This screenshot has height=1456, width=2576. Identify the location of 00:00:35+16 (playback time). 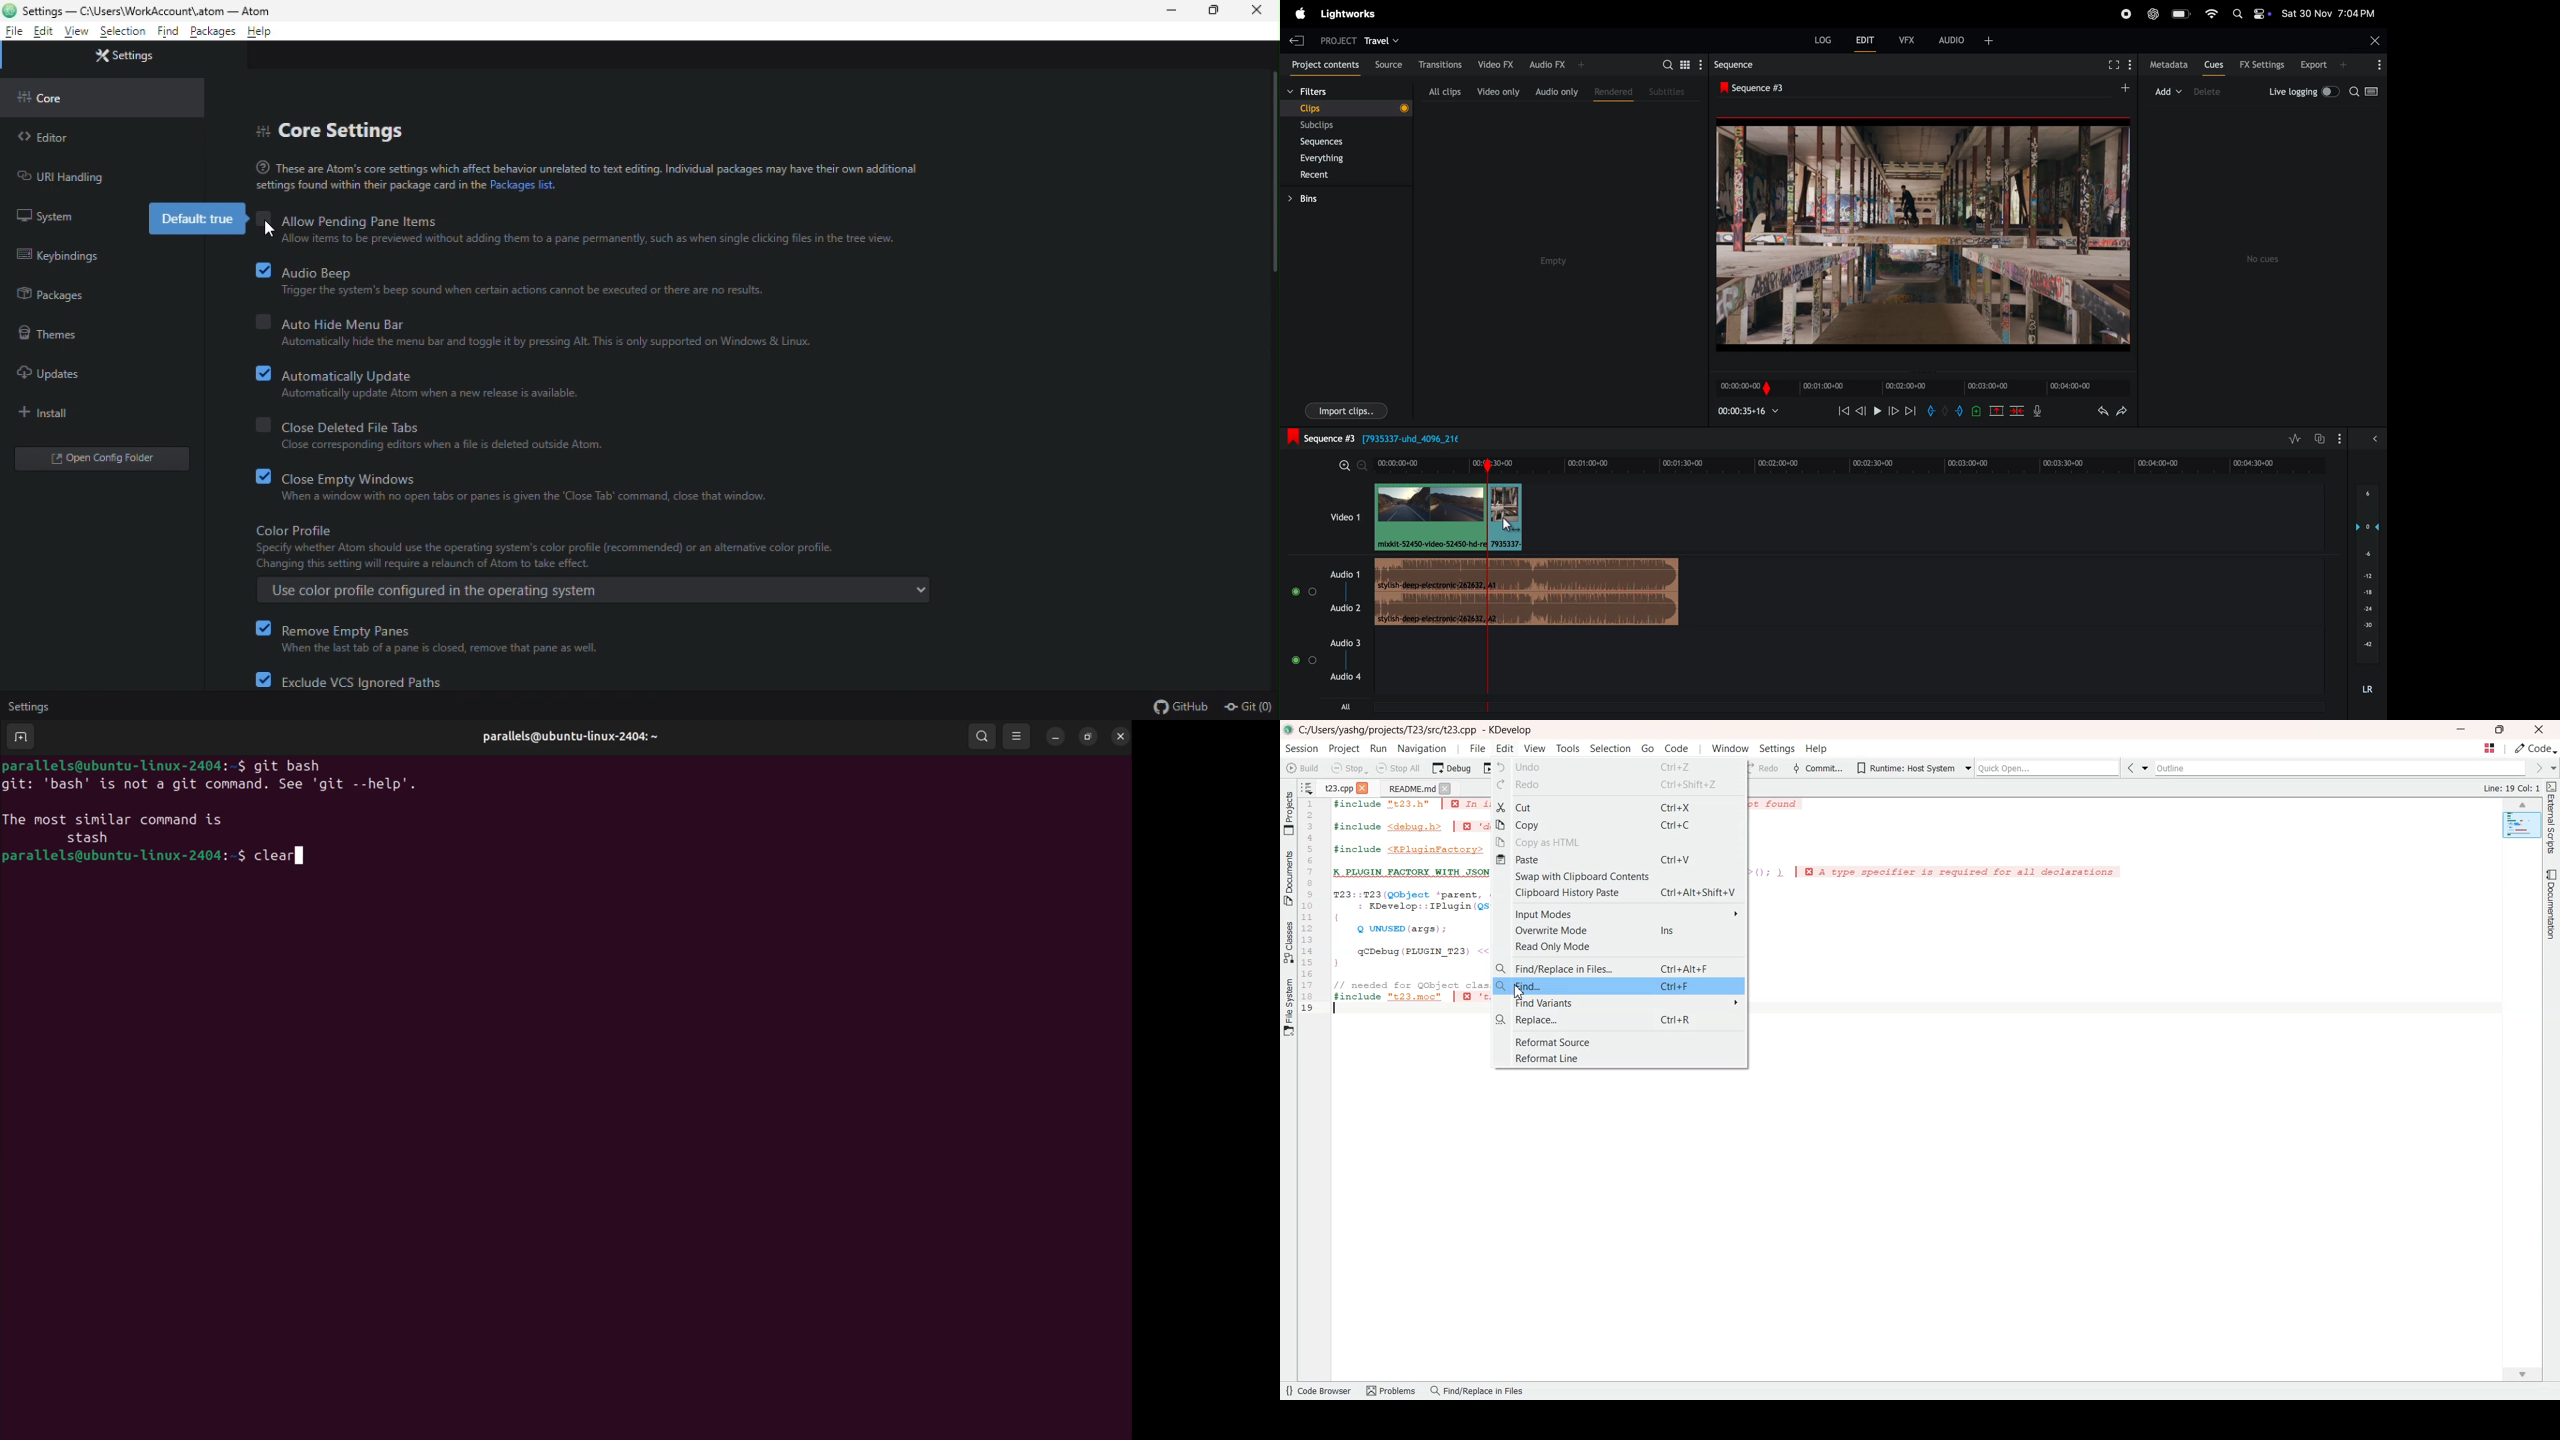
(1752, 412).